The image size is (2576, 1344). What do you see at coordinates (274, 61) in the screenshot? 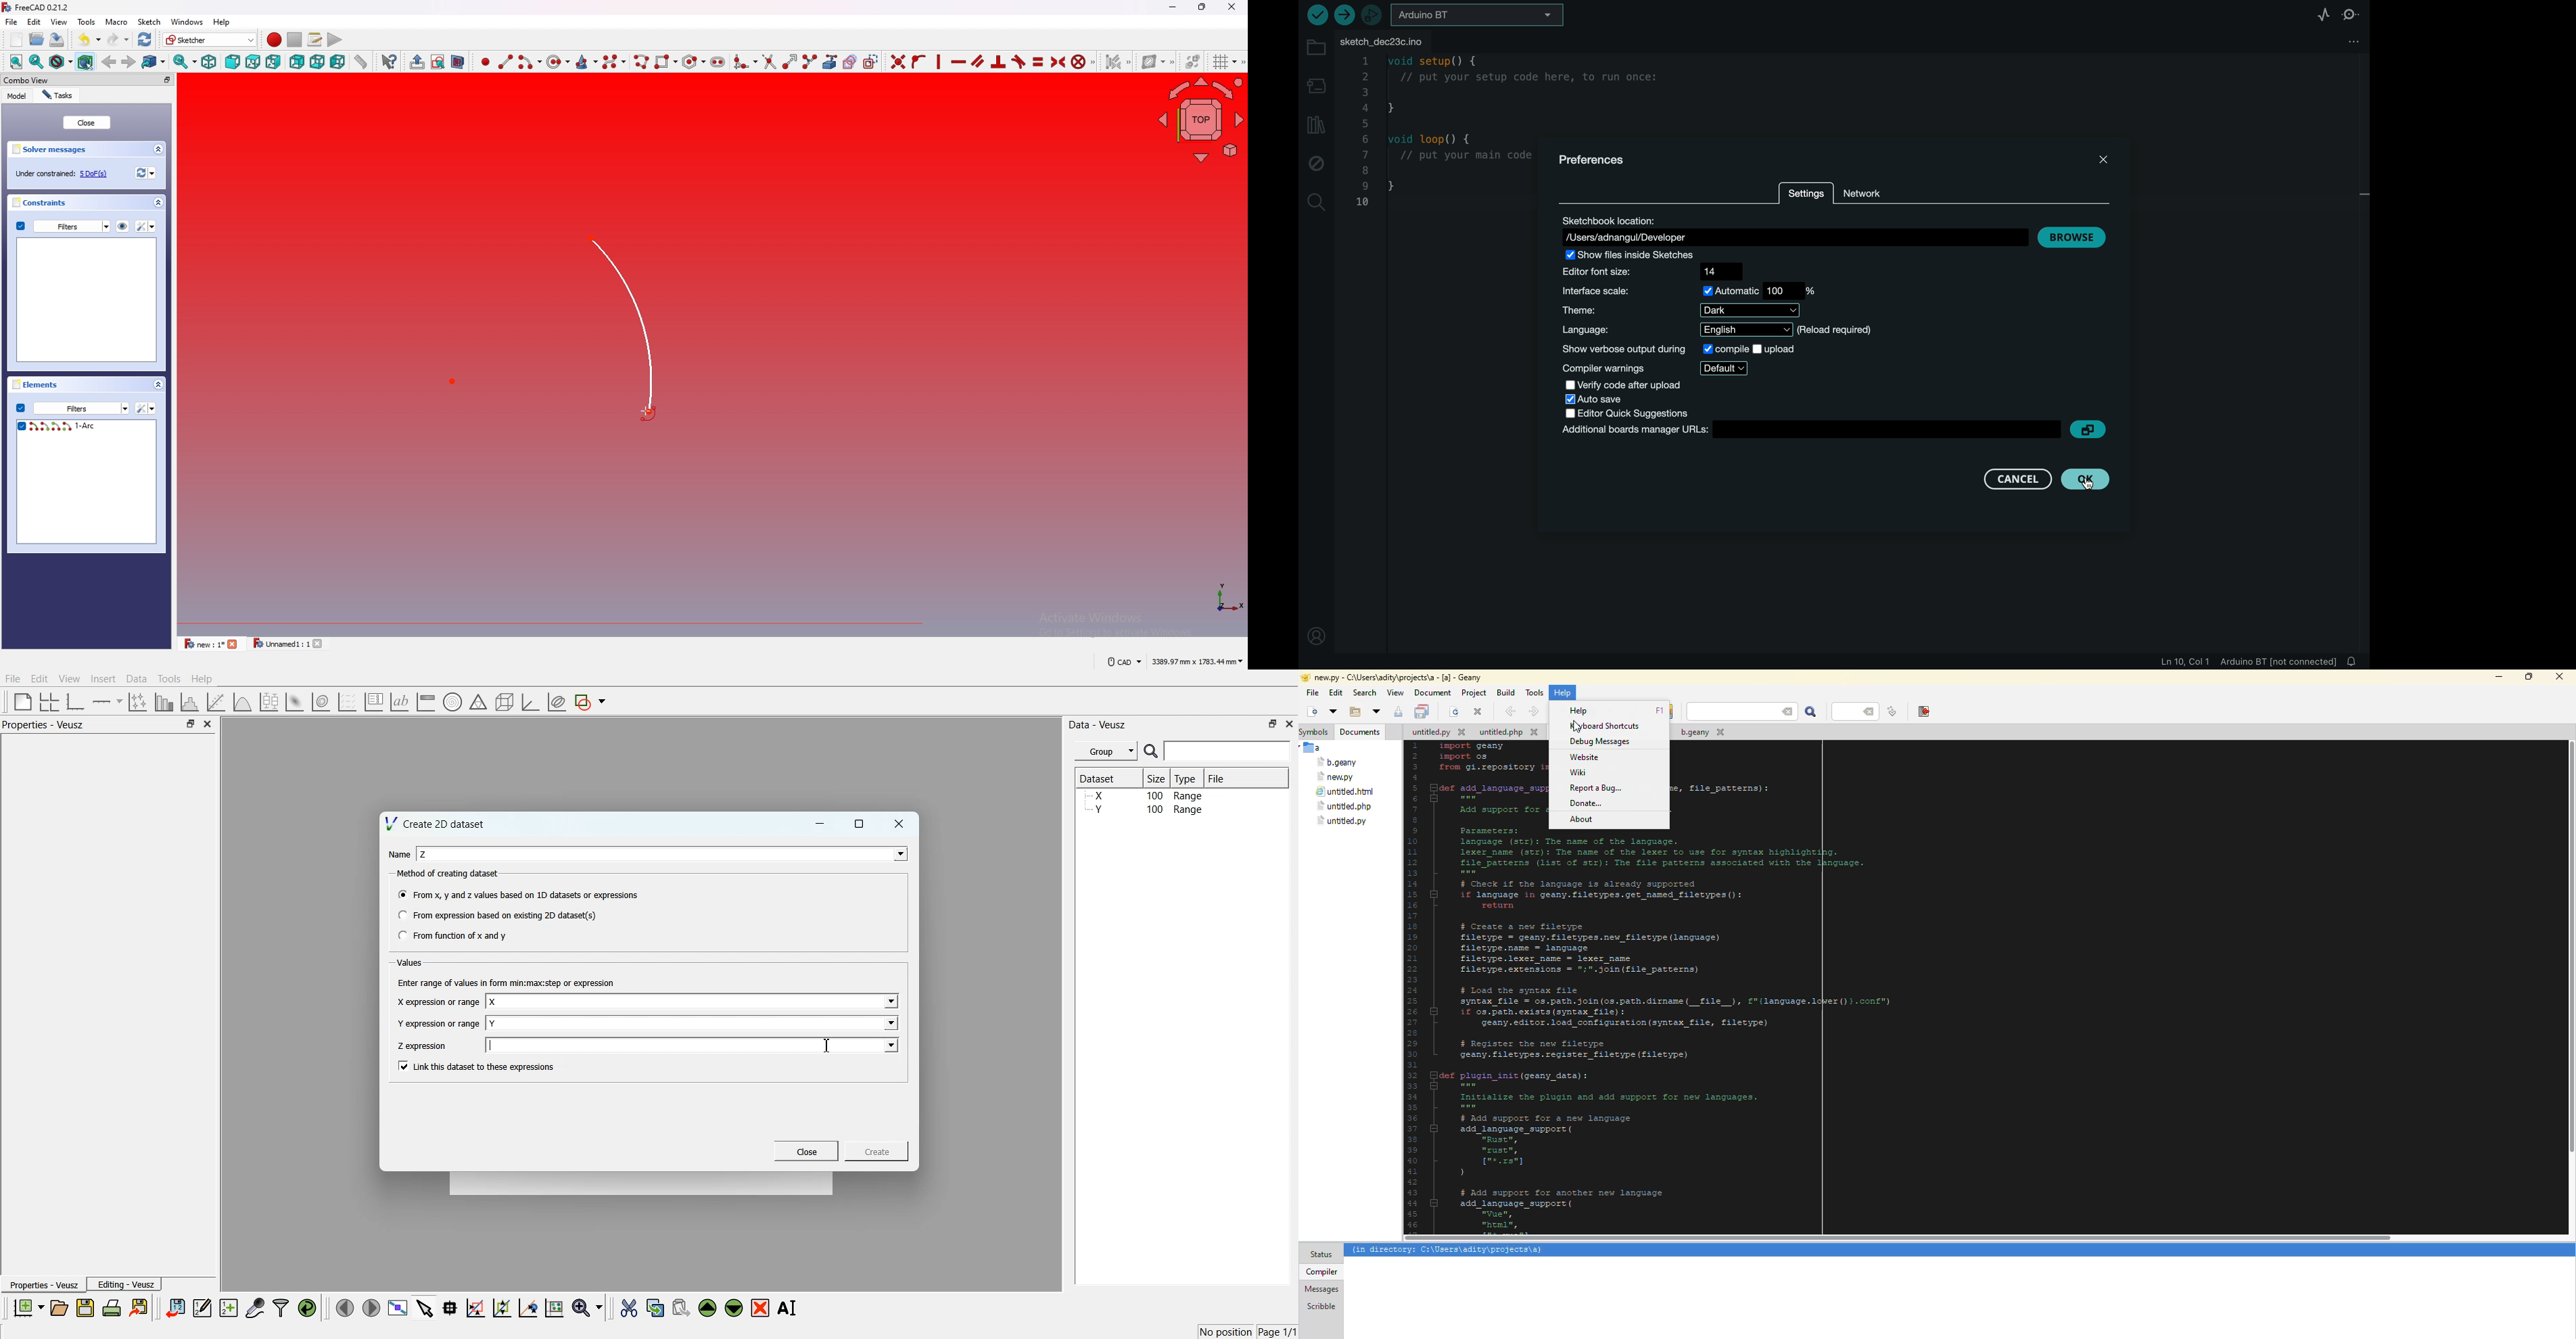
I see `right` at bounding box center [274, 61].